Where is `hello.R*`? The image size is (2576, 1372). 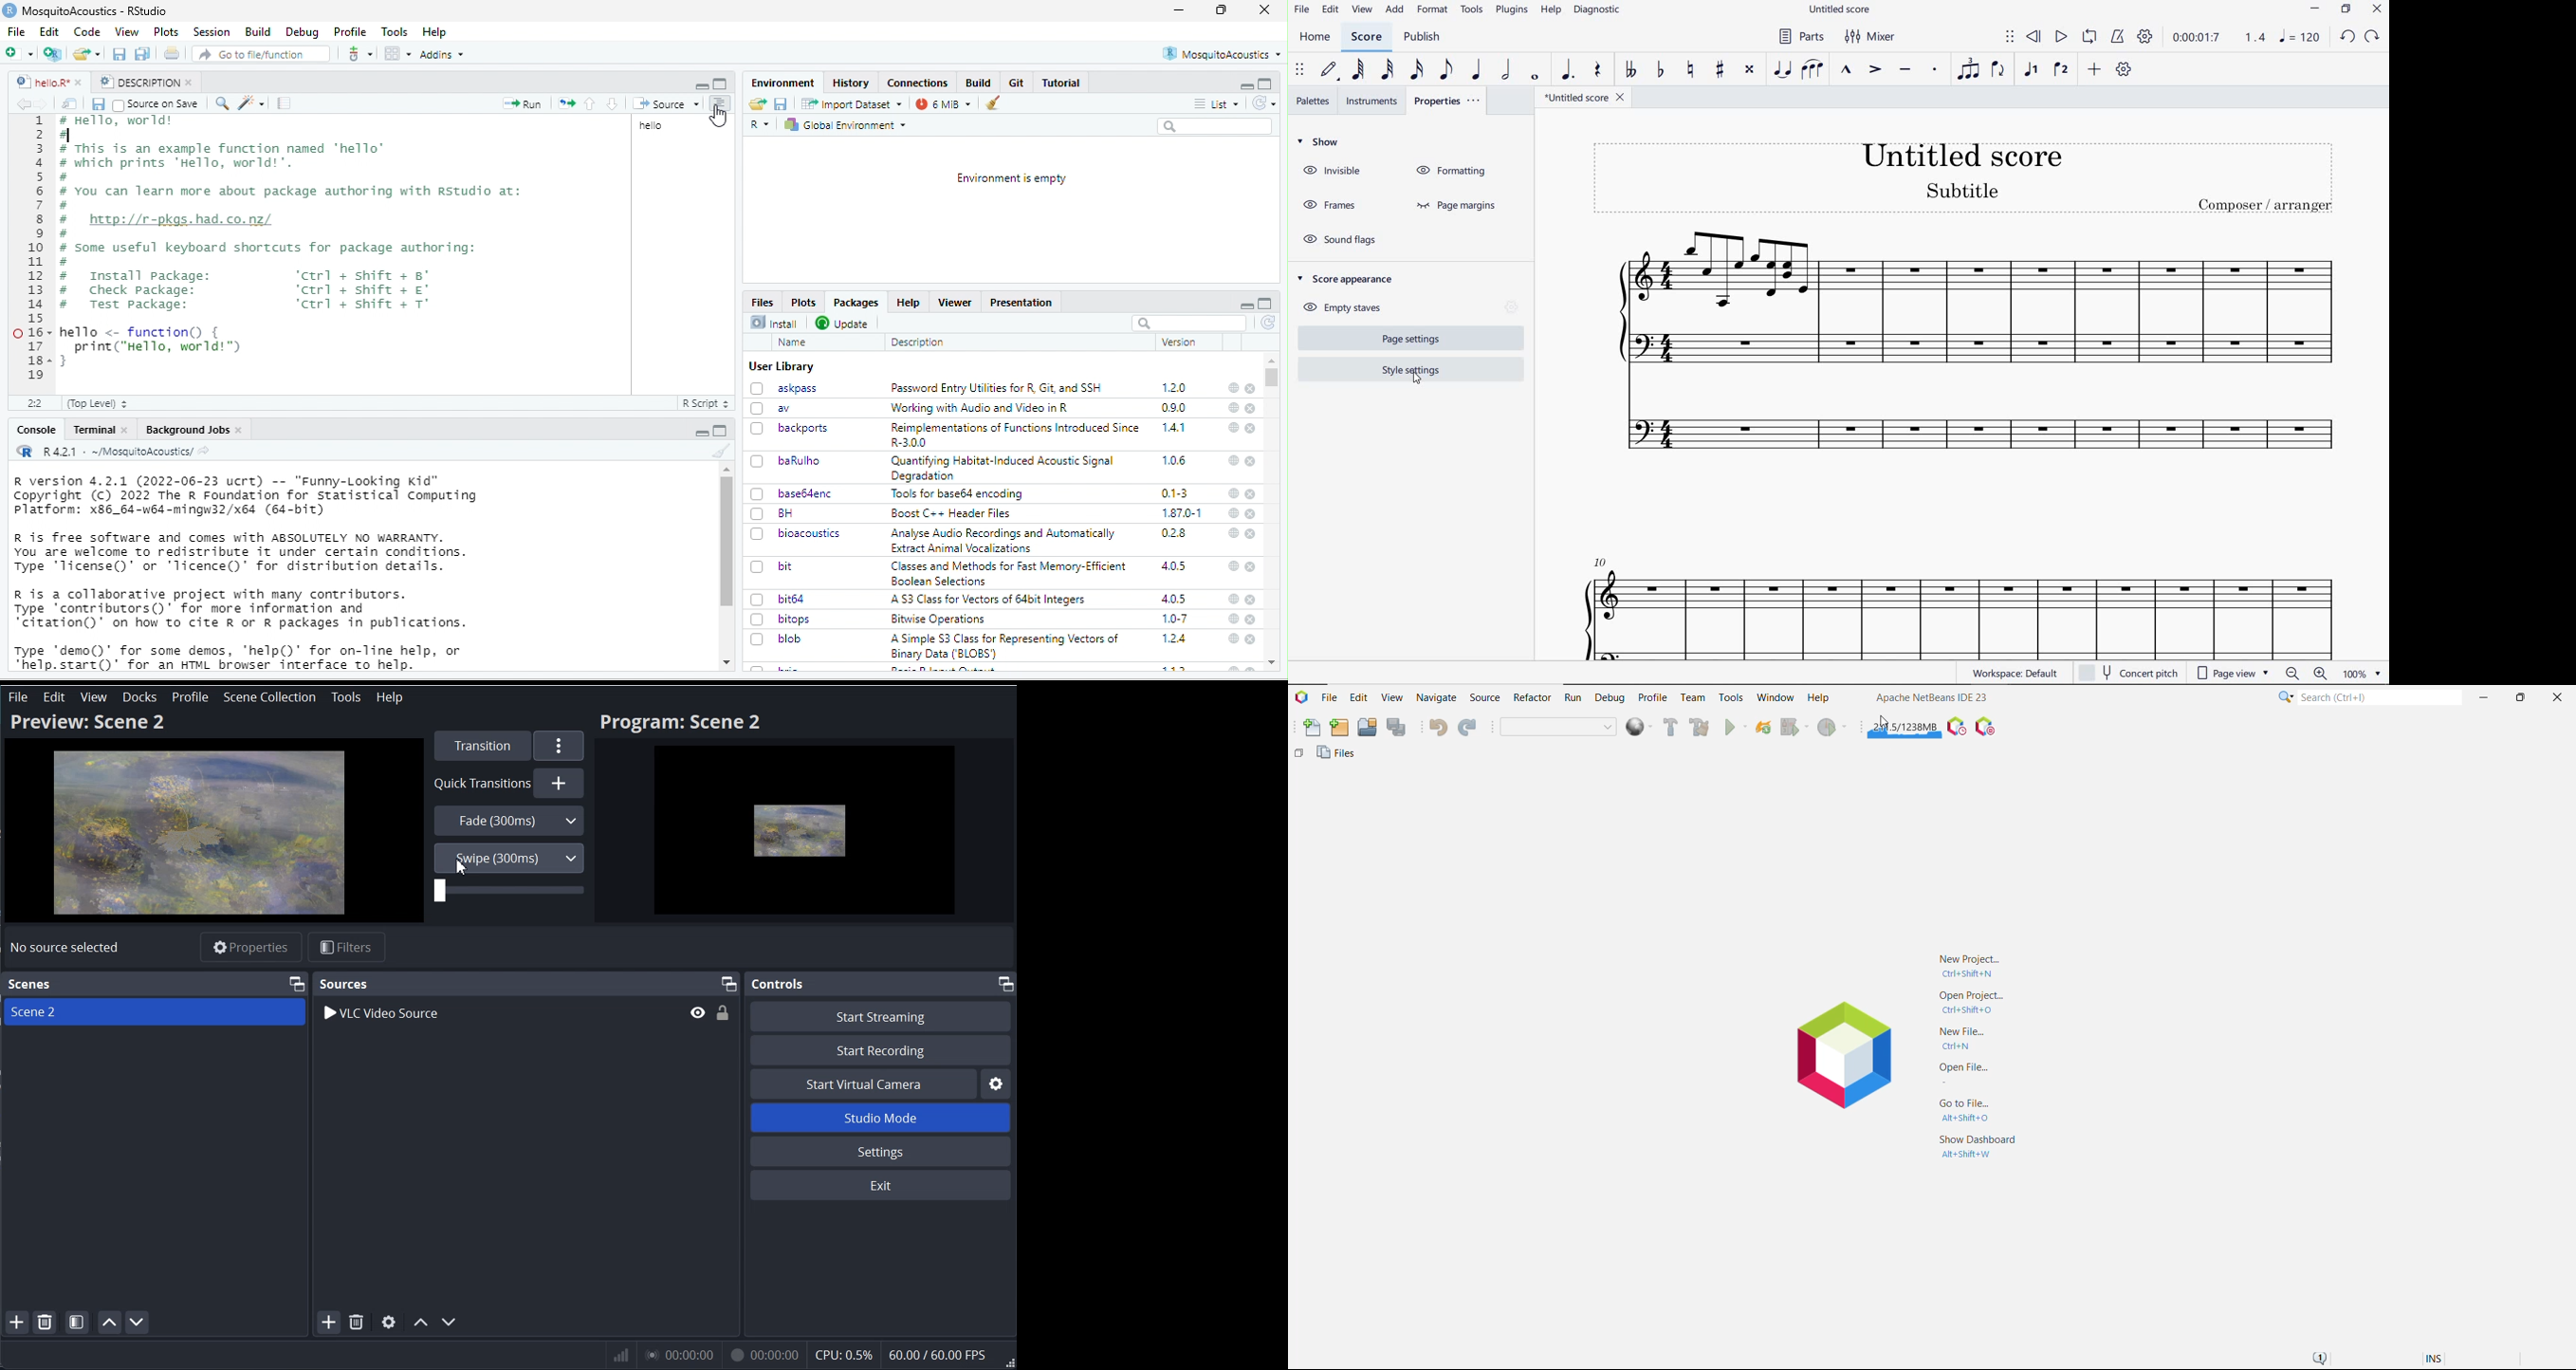 hello.R* is located at coordinates (48, 82).